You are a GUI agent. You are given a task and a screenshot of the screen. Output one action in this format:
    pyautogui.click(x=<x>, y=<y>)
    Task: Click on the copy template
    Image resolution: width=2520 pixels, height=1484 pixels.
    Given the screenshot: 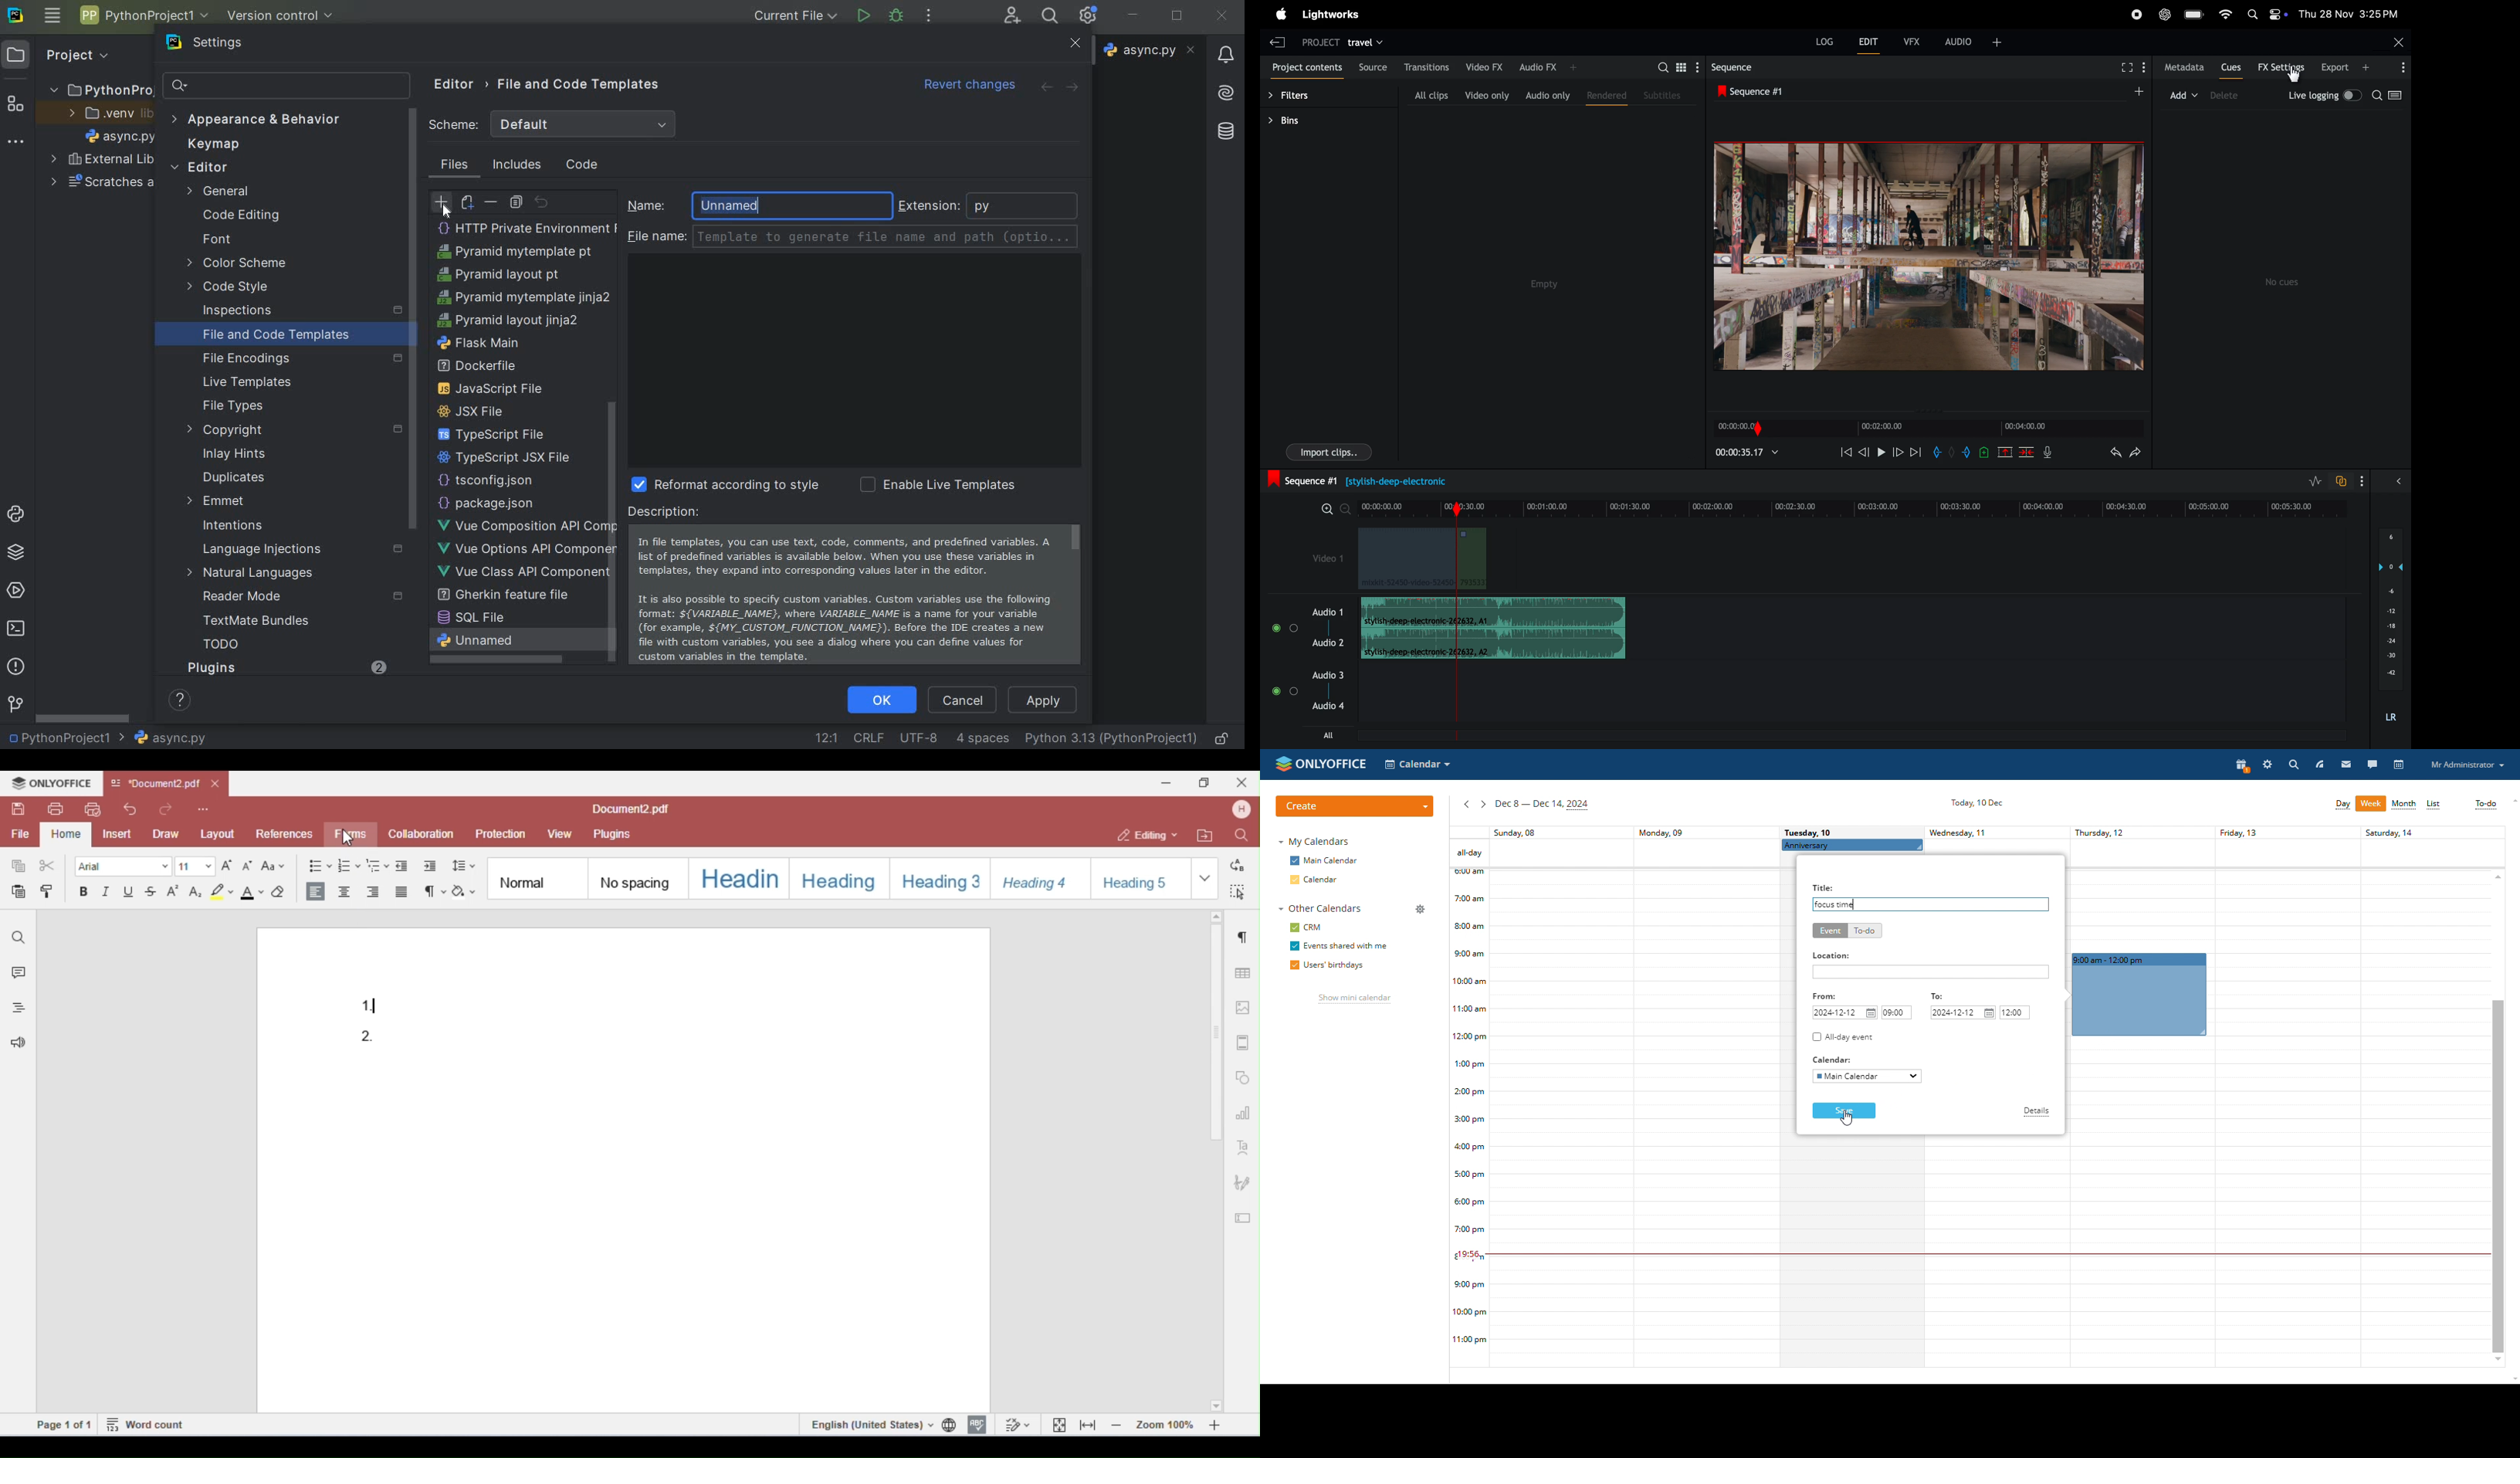 What is the action you would take?
    pyautogui.click(x=519, y=201)
    